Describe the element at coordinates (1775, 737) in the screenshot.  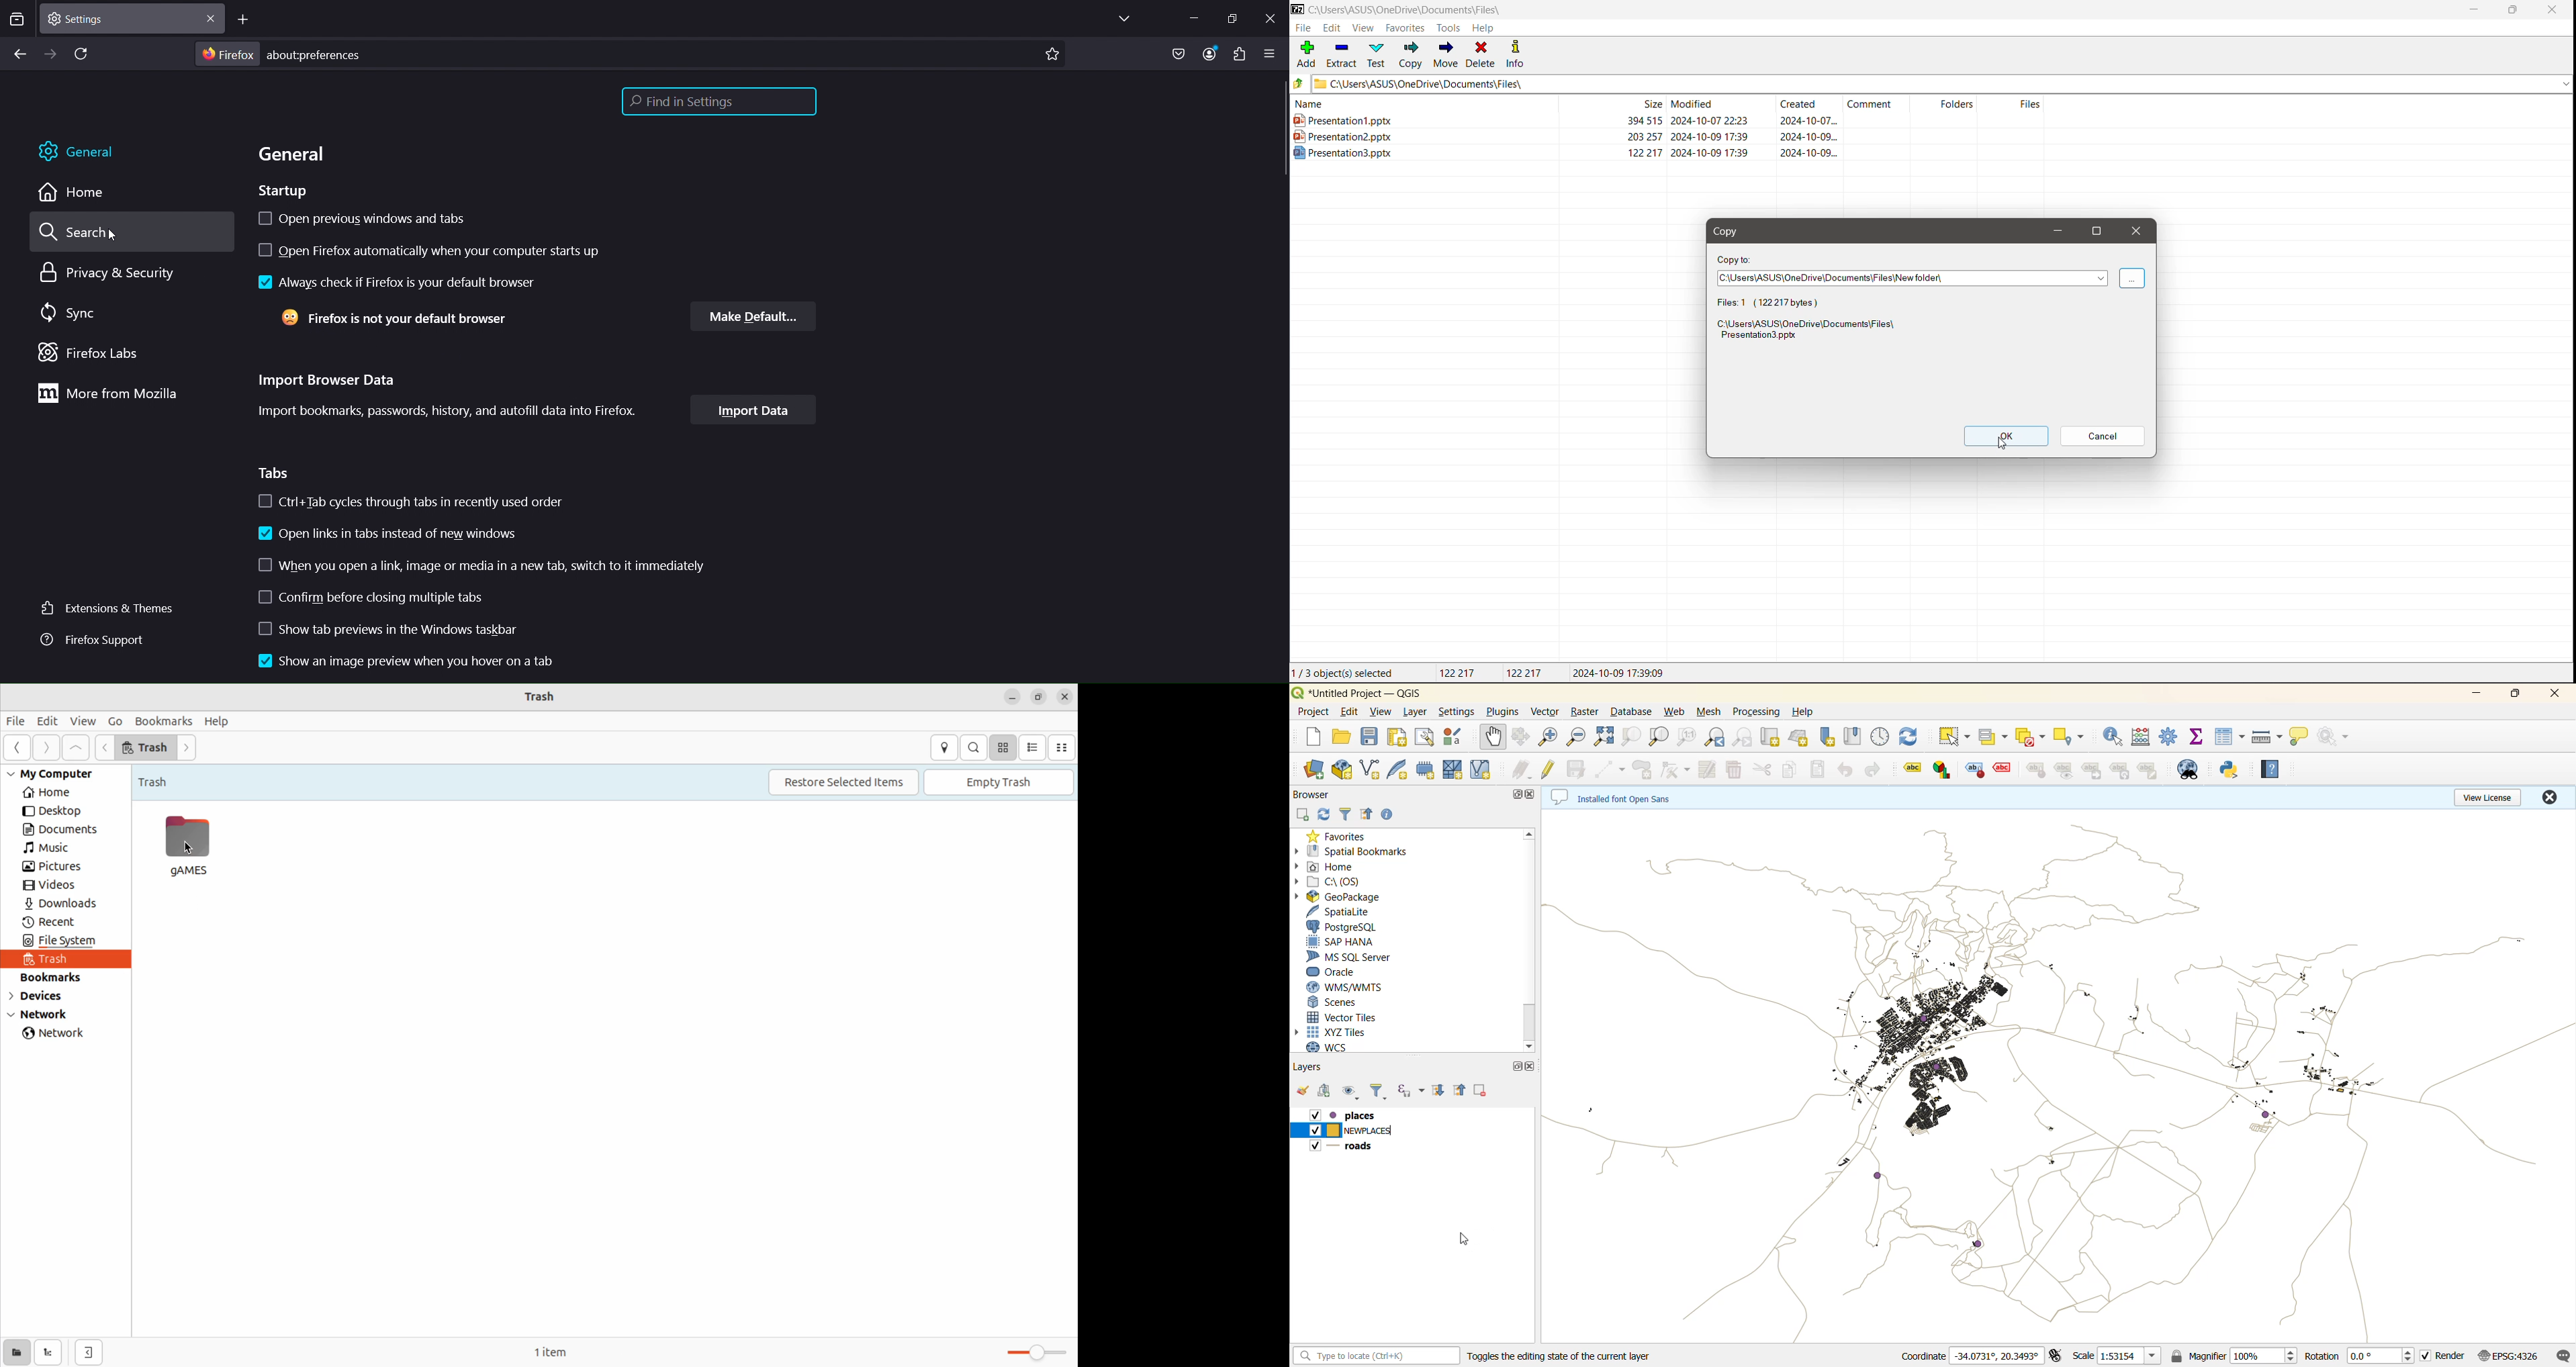
I see `new map view` at that location.